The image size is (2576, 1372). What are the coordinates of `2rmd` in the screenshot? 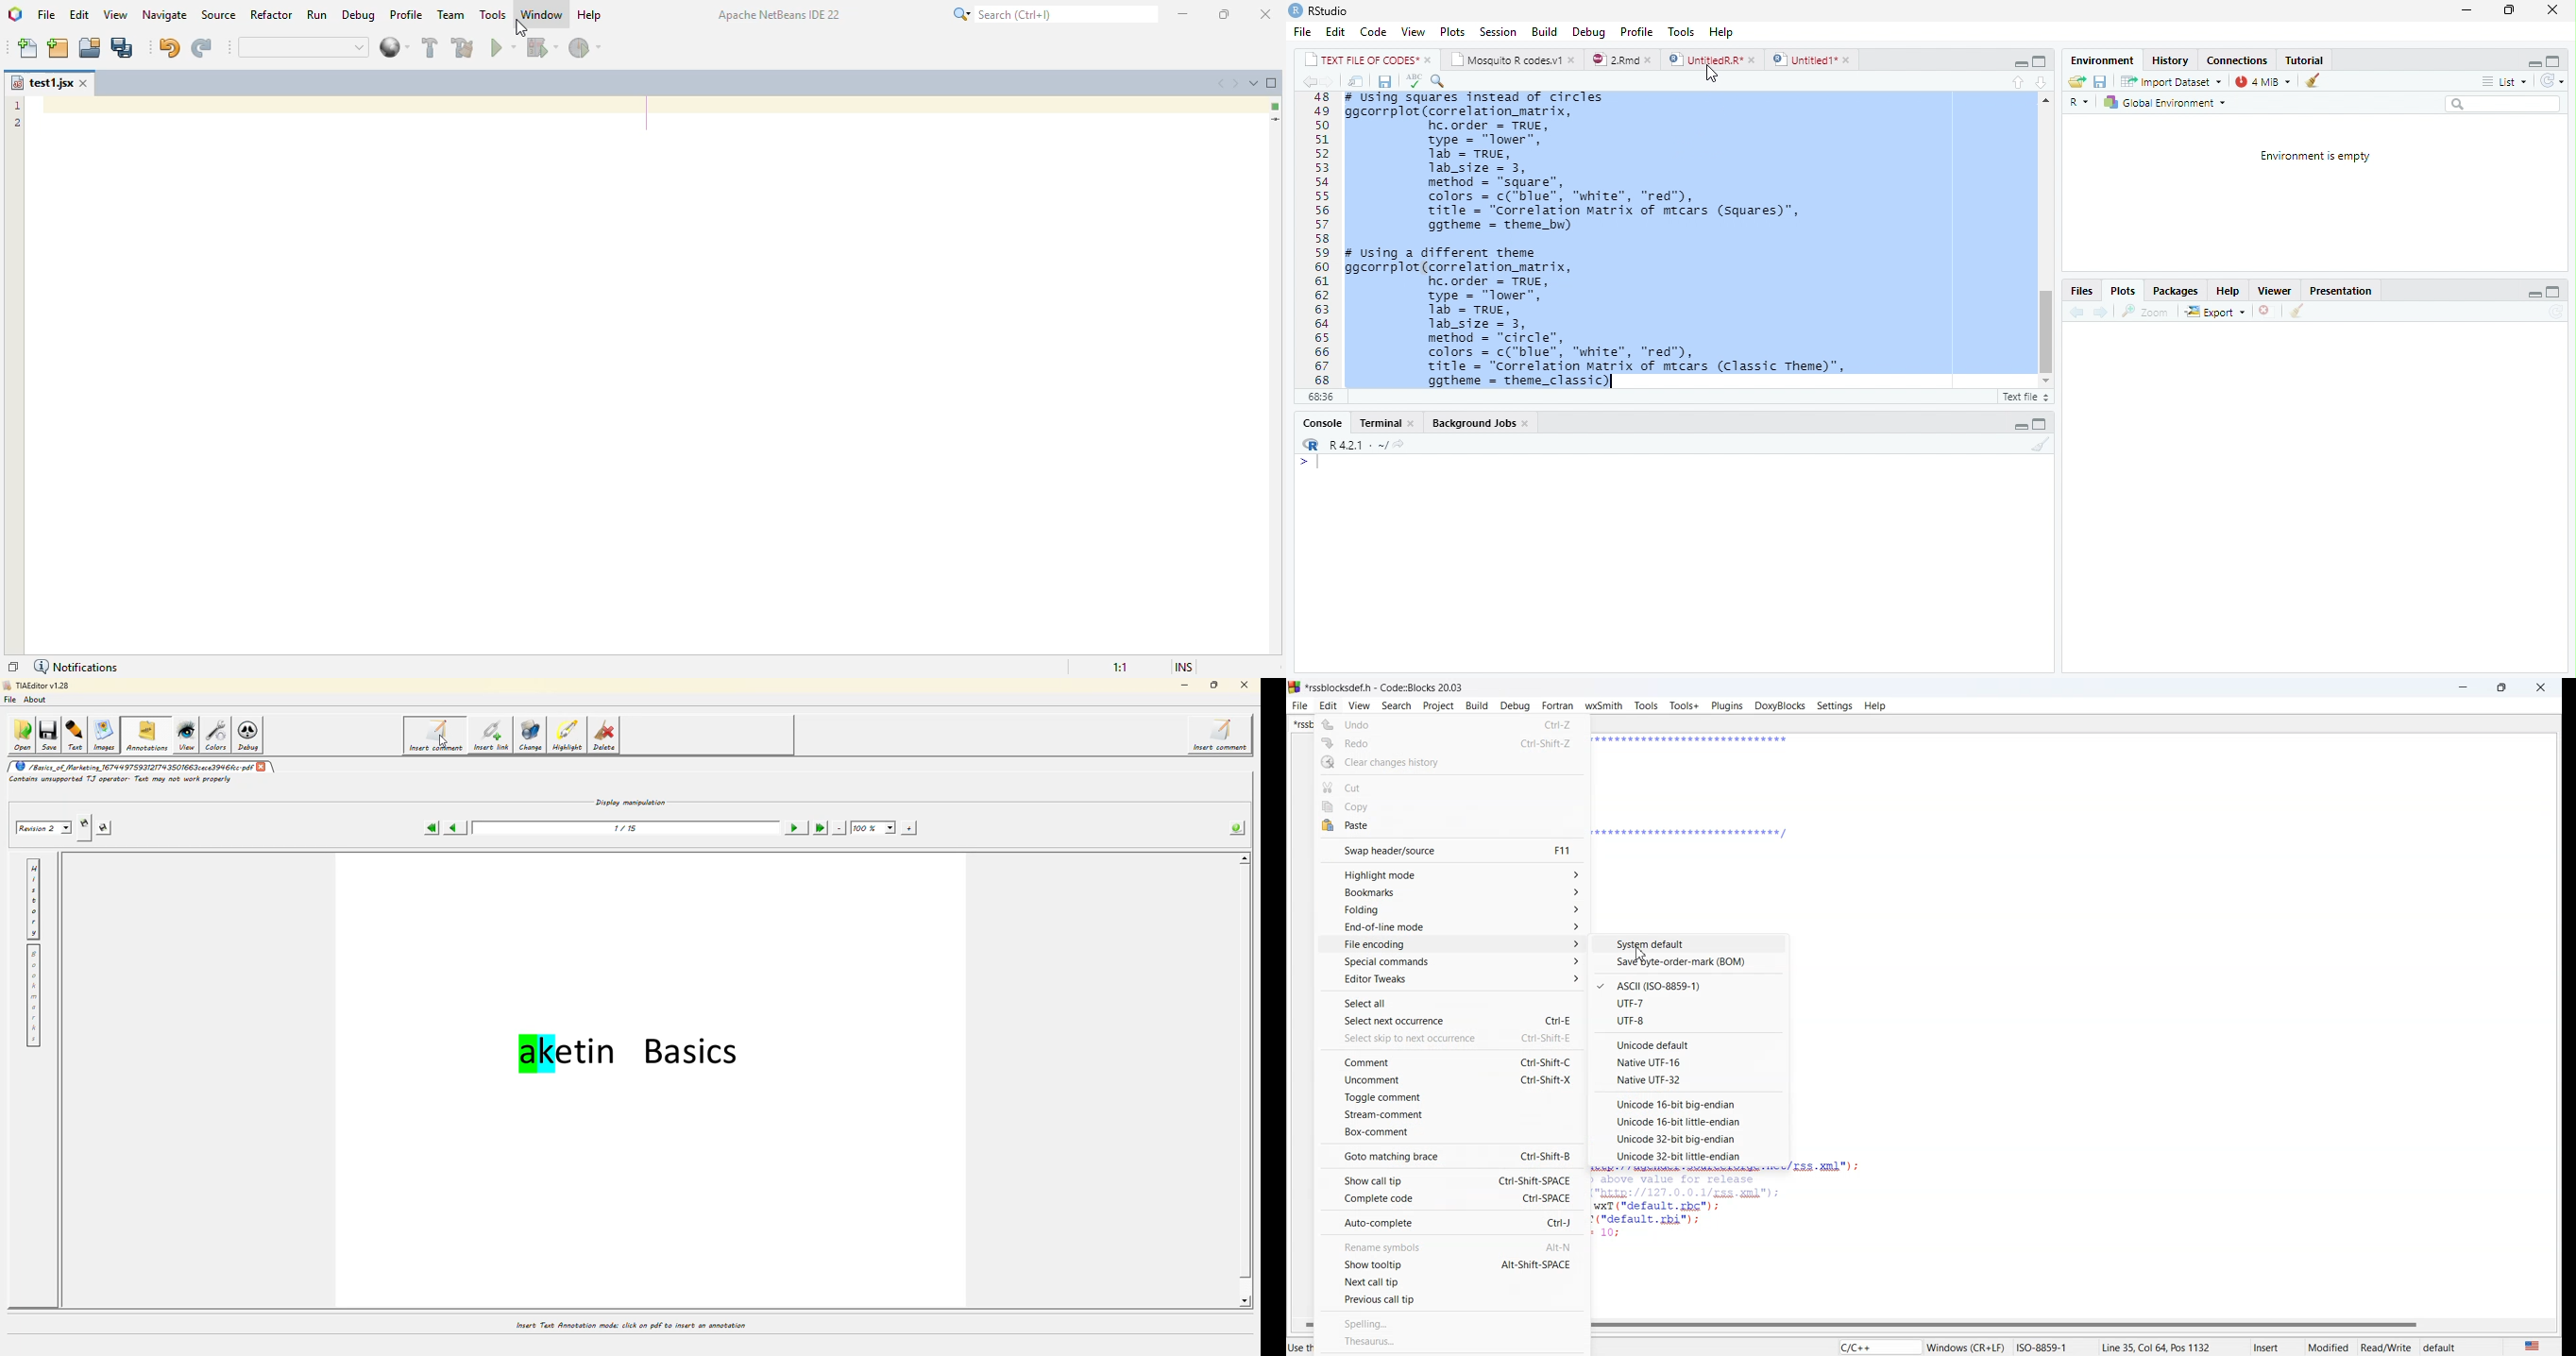 It's located at (1622, 59).